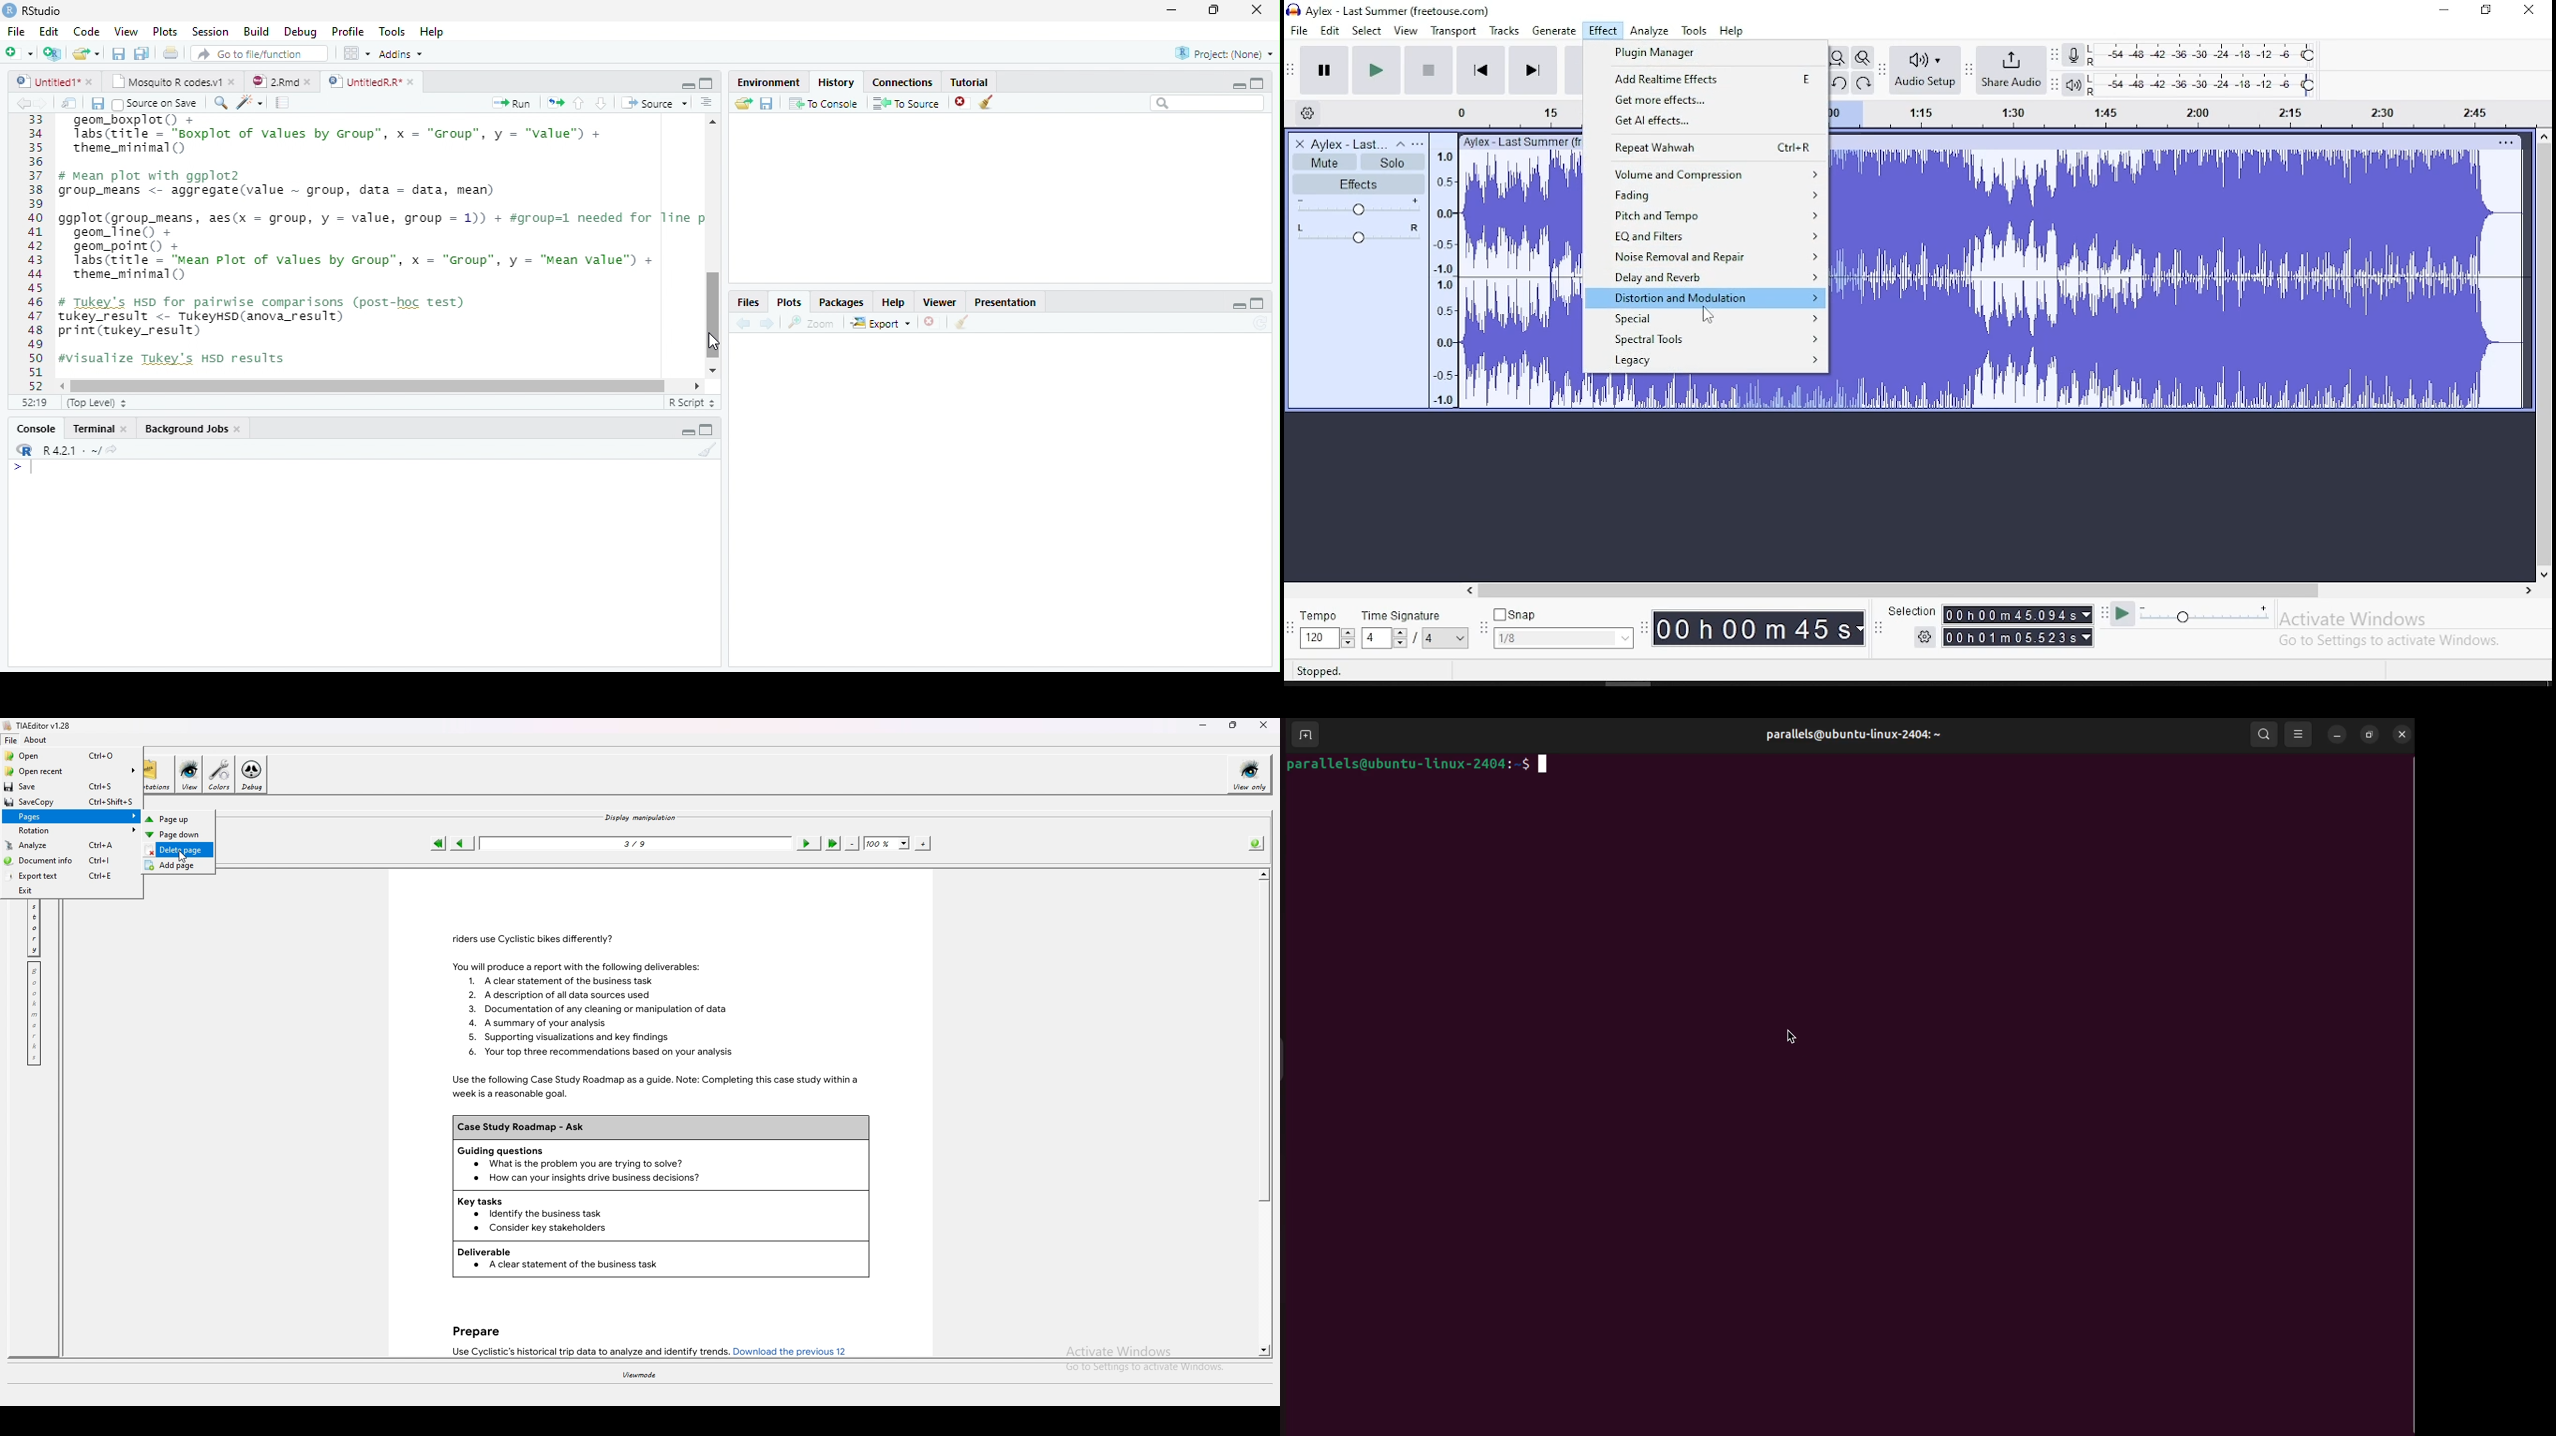 Image resolution: width=2576 pixels, height=1456 pixels. I want to click on Zoom In, so click(219, 104).